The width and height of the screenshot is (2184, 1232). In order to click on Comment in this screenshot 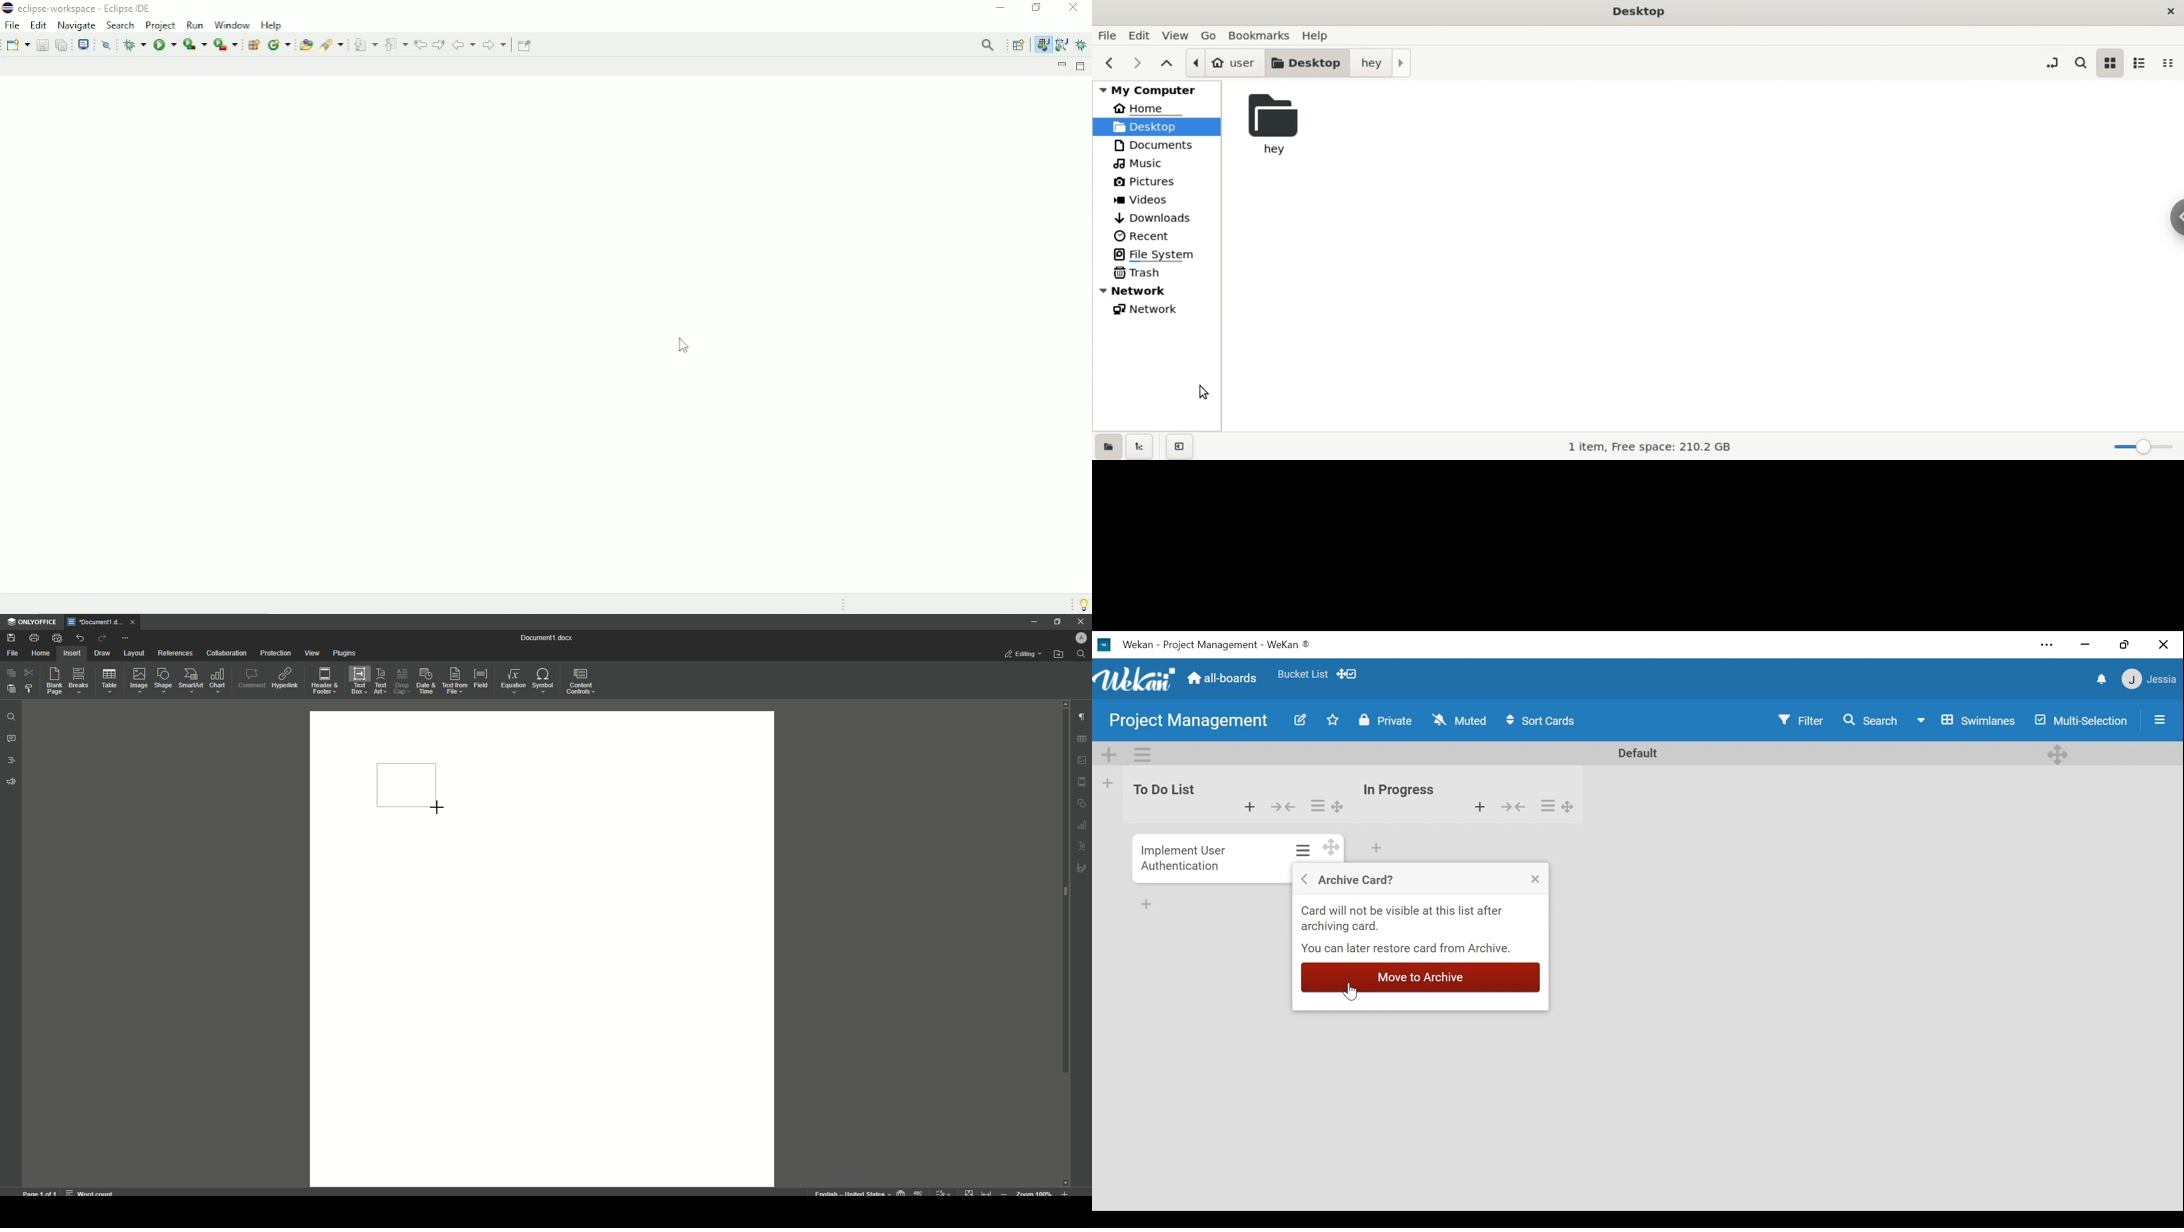, I will do `click(251, 678)`.